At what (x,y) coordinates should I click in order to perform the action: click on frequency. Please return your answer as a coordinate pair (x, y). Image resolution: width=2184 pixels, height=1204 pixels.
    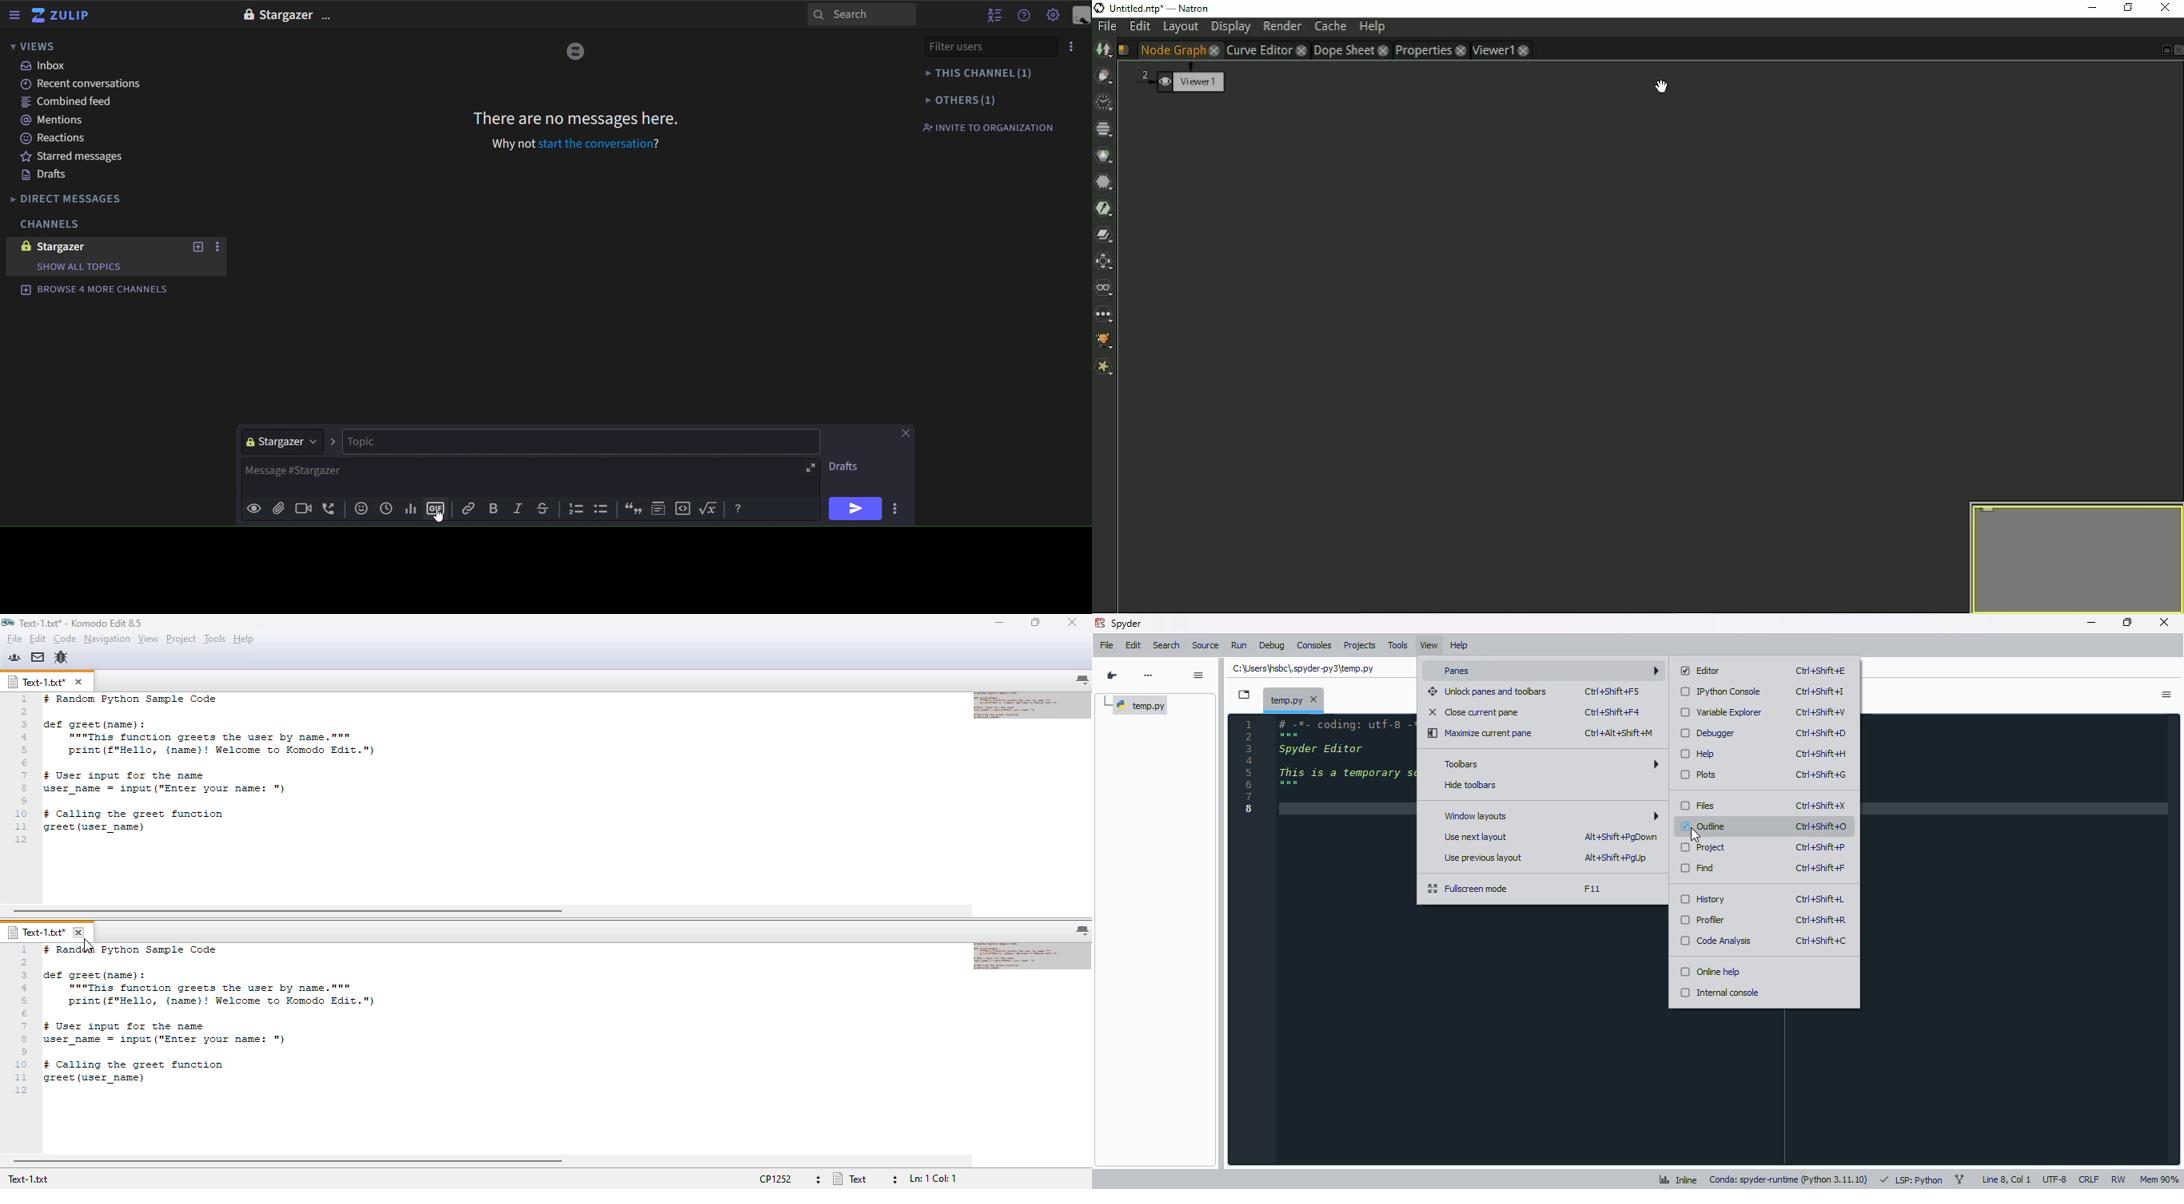
    Looking at the image, I should click on (410, 507).